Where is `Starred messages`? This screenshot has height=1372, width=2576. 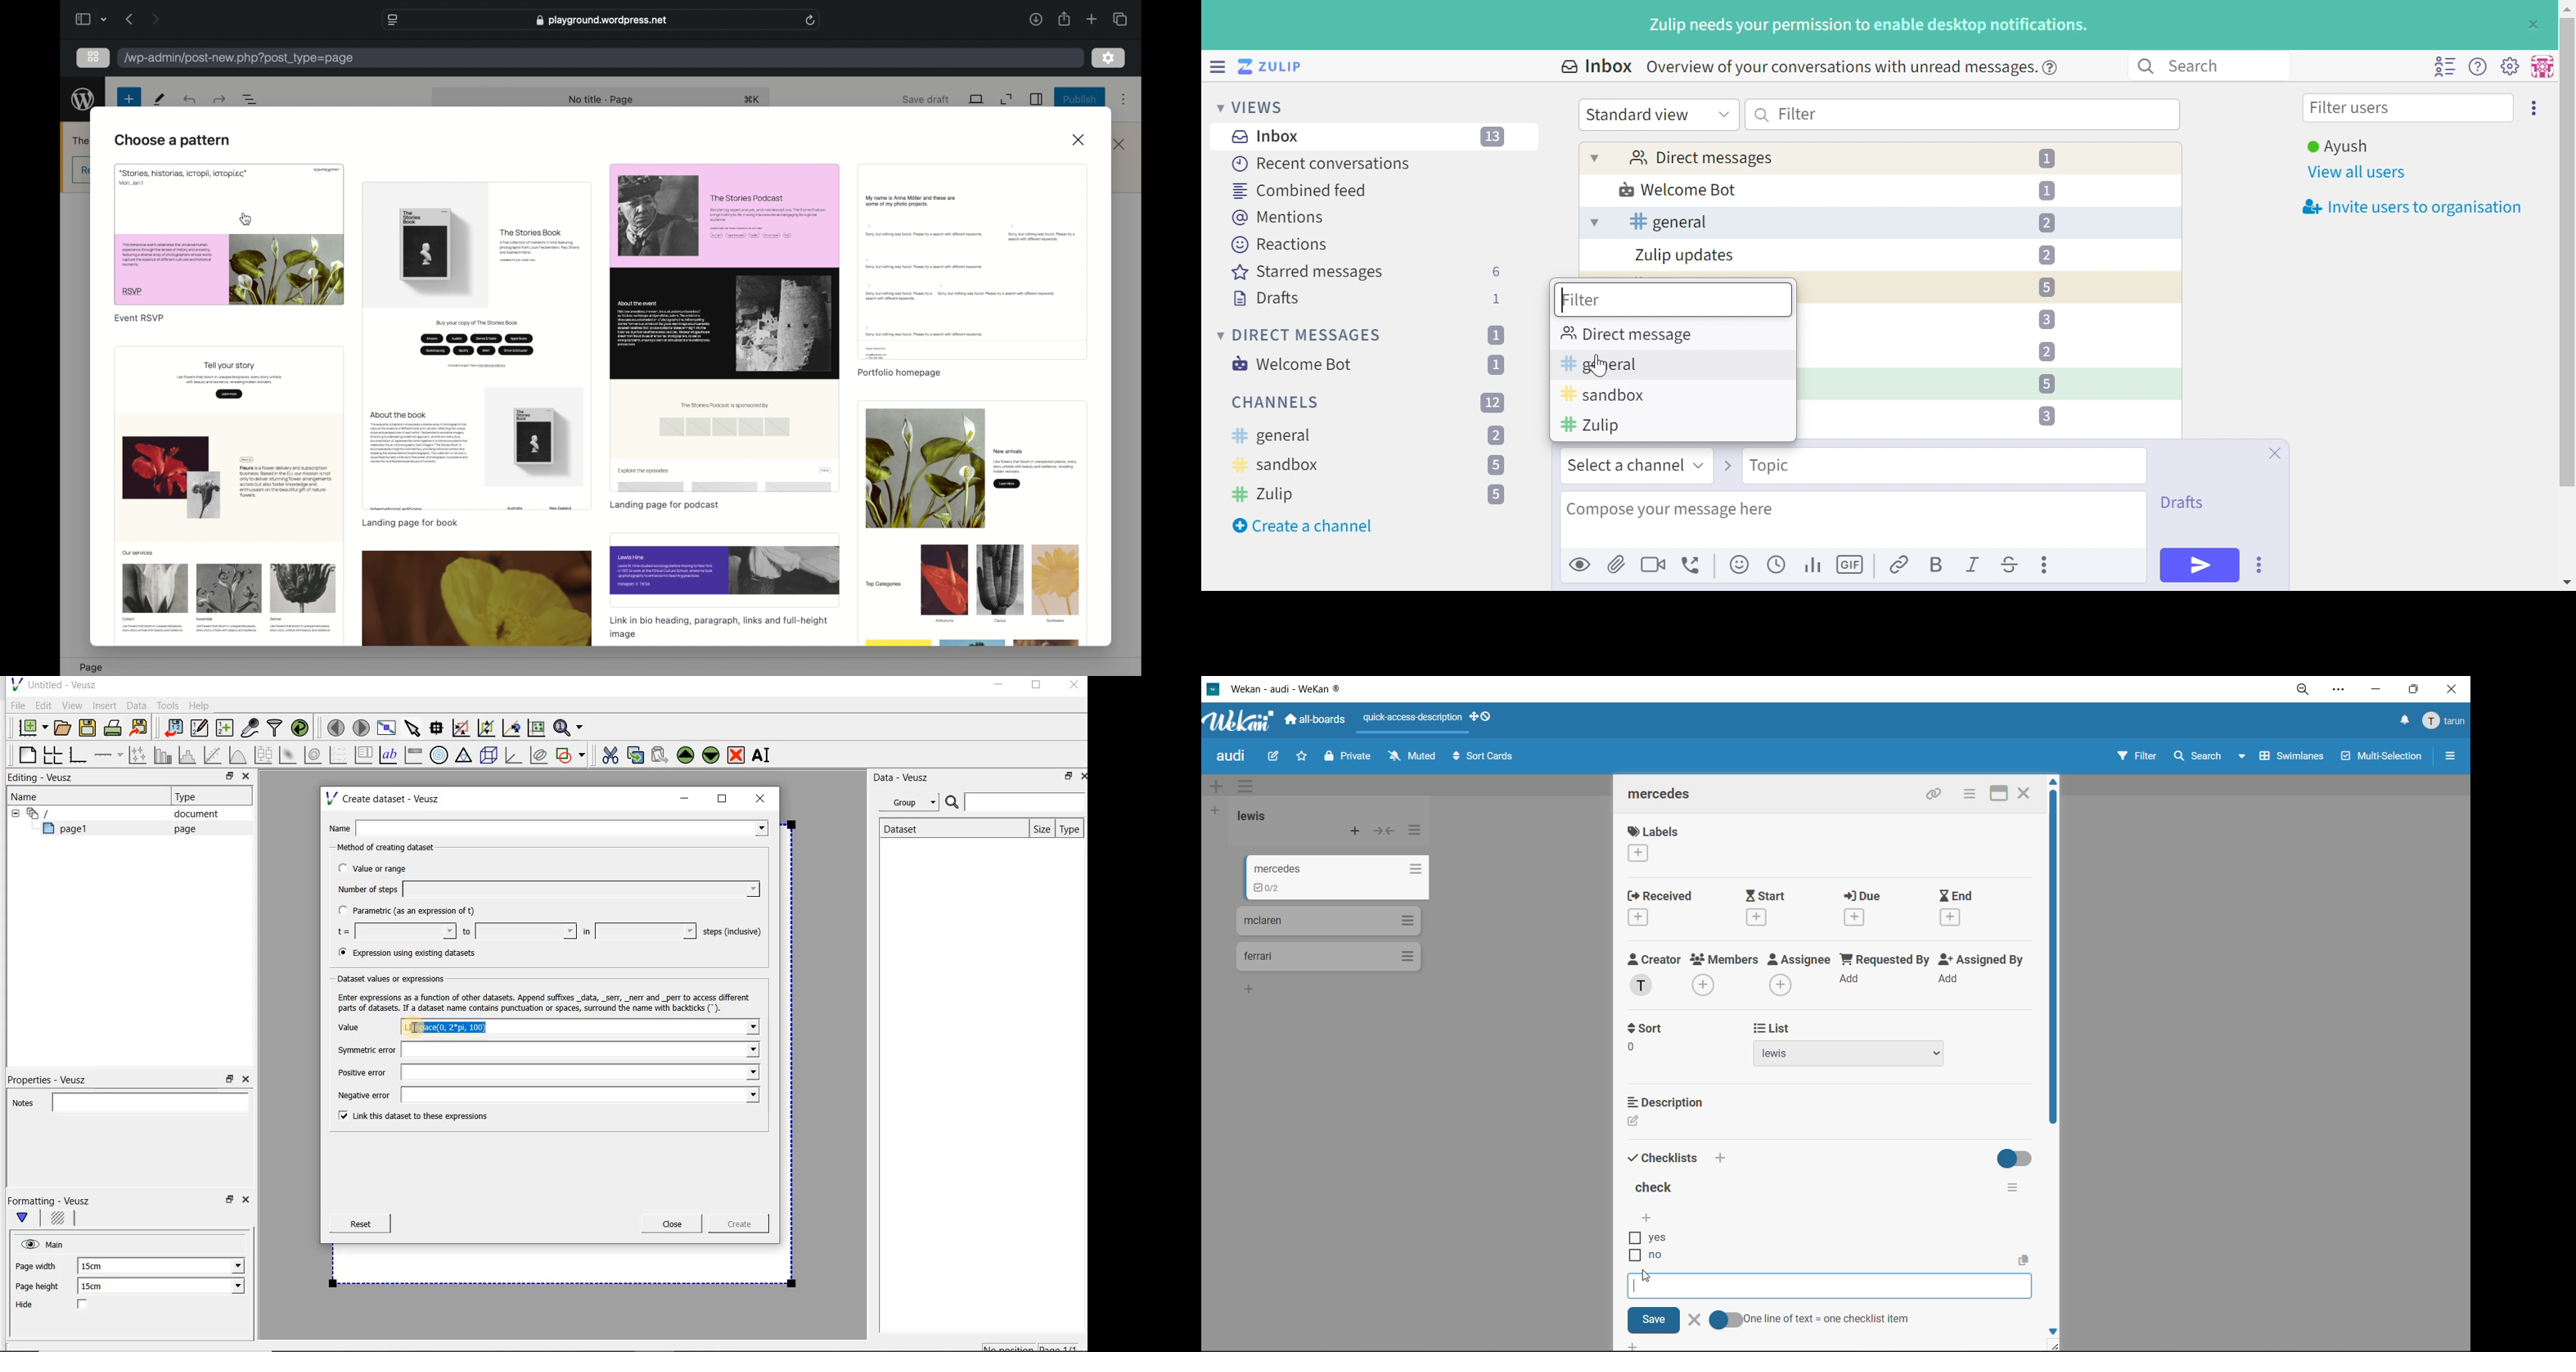
Starred messages is located at coordinates (1307, 274).